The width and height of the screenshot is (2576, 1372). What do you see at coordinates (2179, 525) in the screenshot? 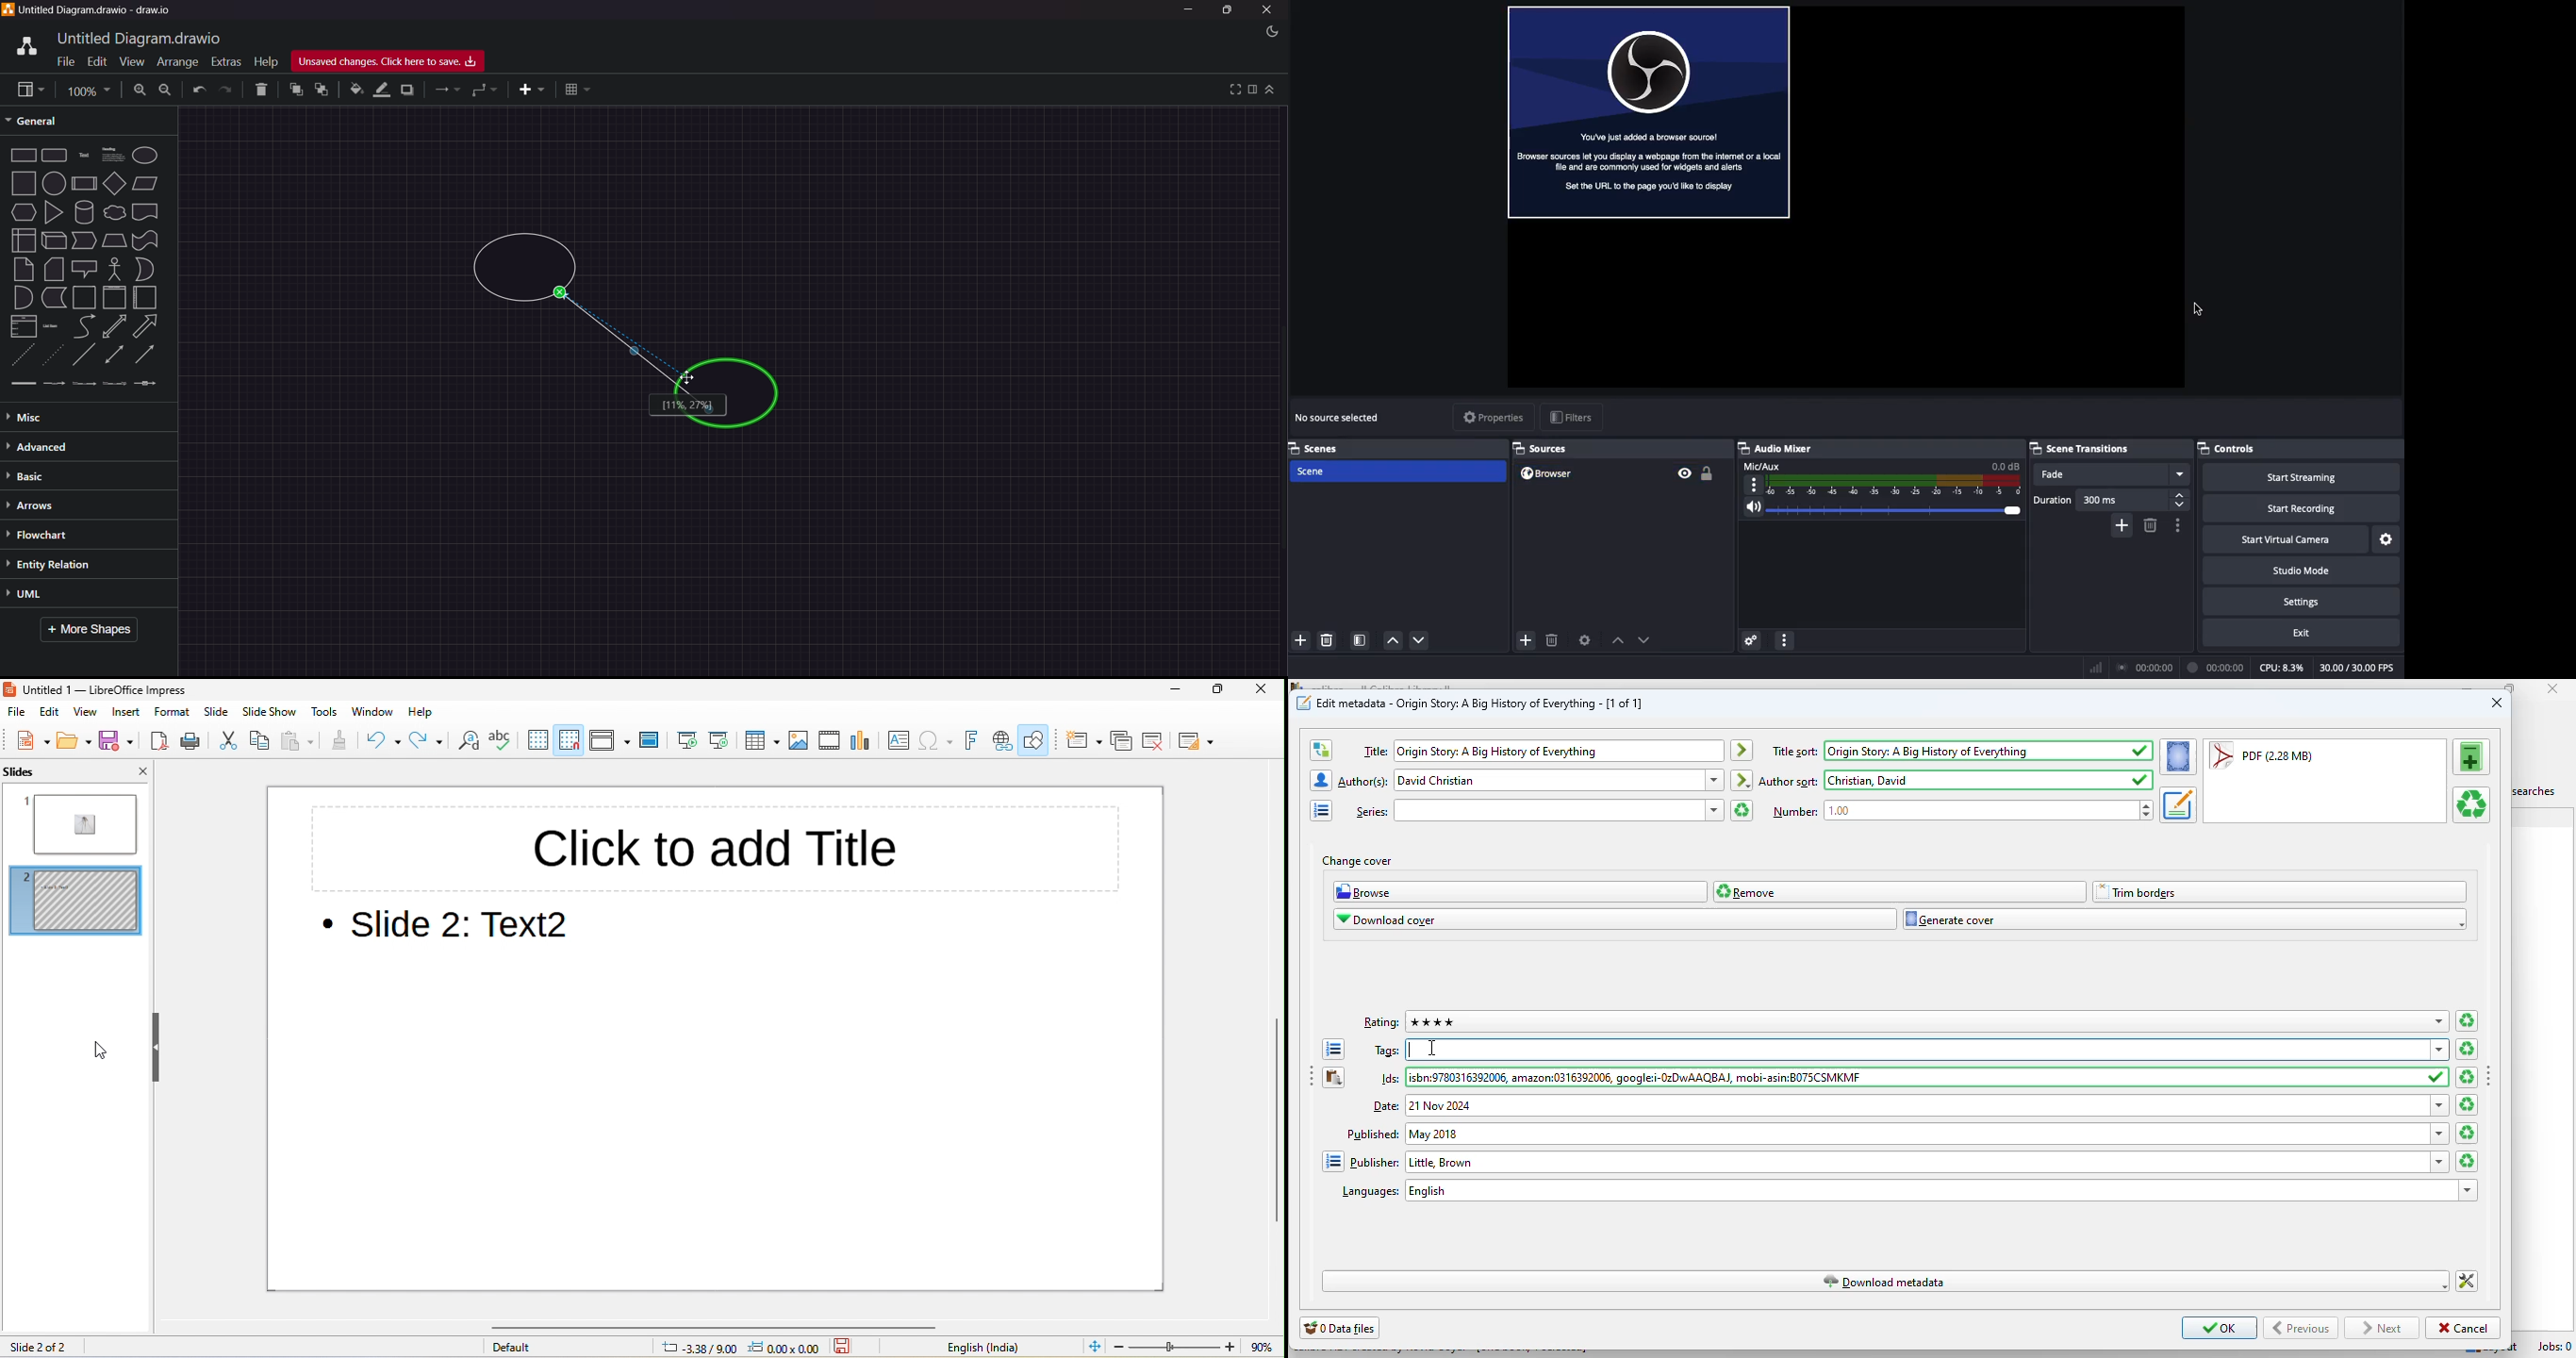
I see `Options` at bounding box center [2179, 525].